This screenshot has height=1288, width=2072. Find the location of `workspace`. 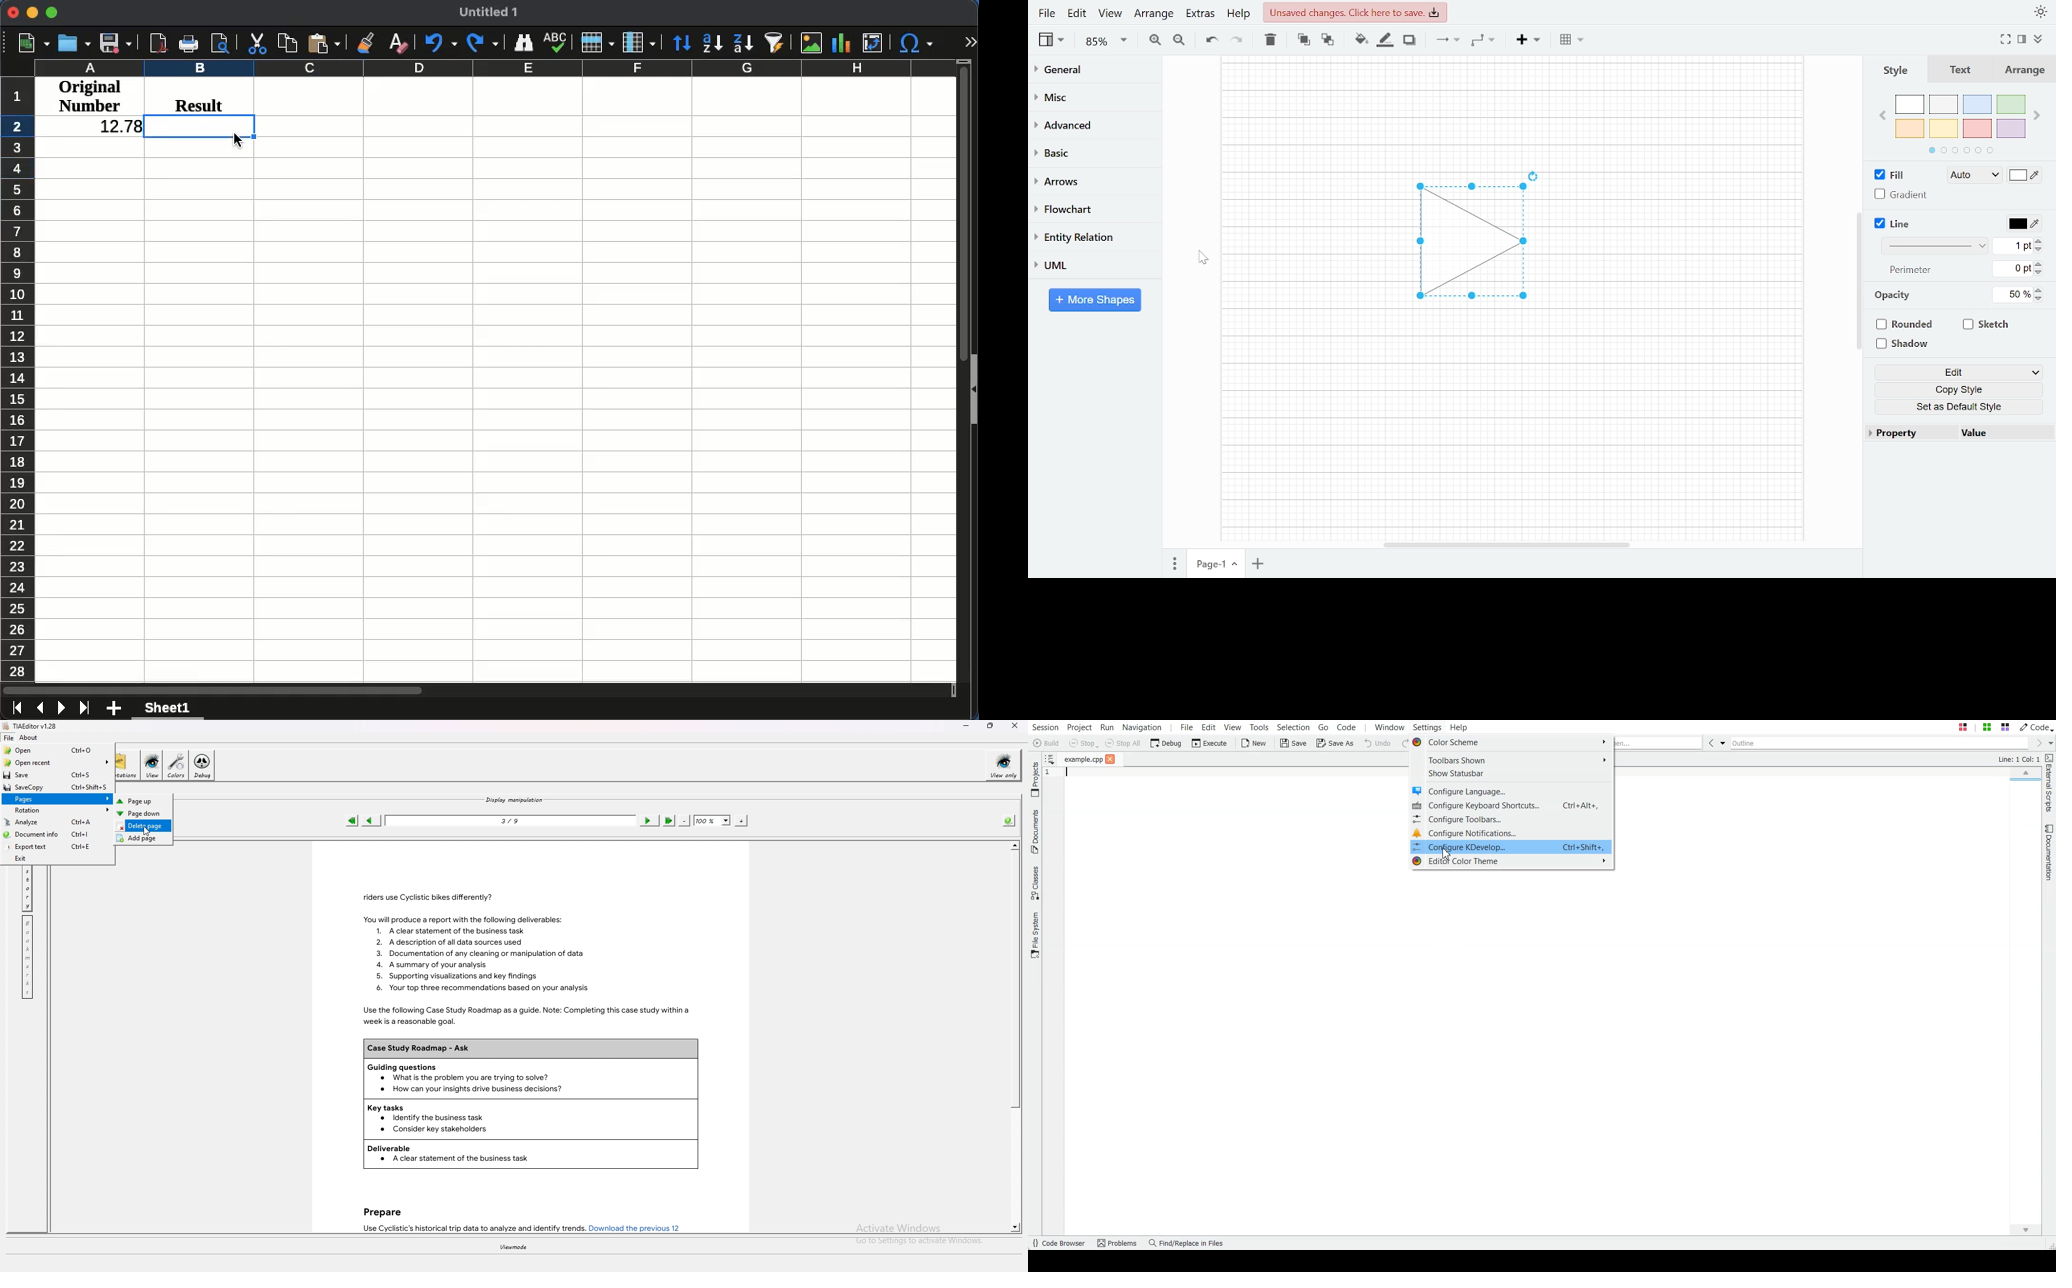

workspace is located at coordinates (1511, 430).